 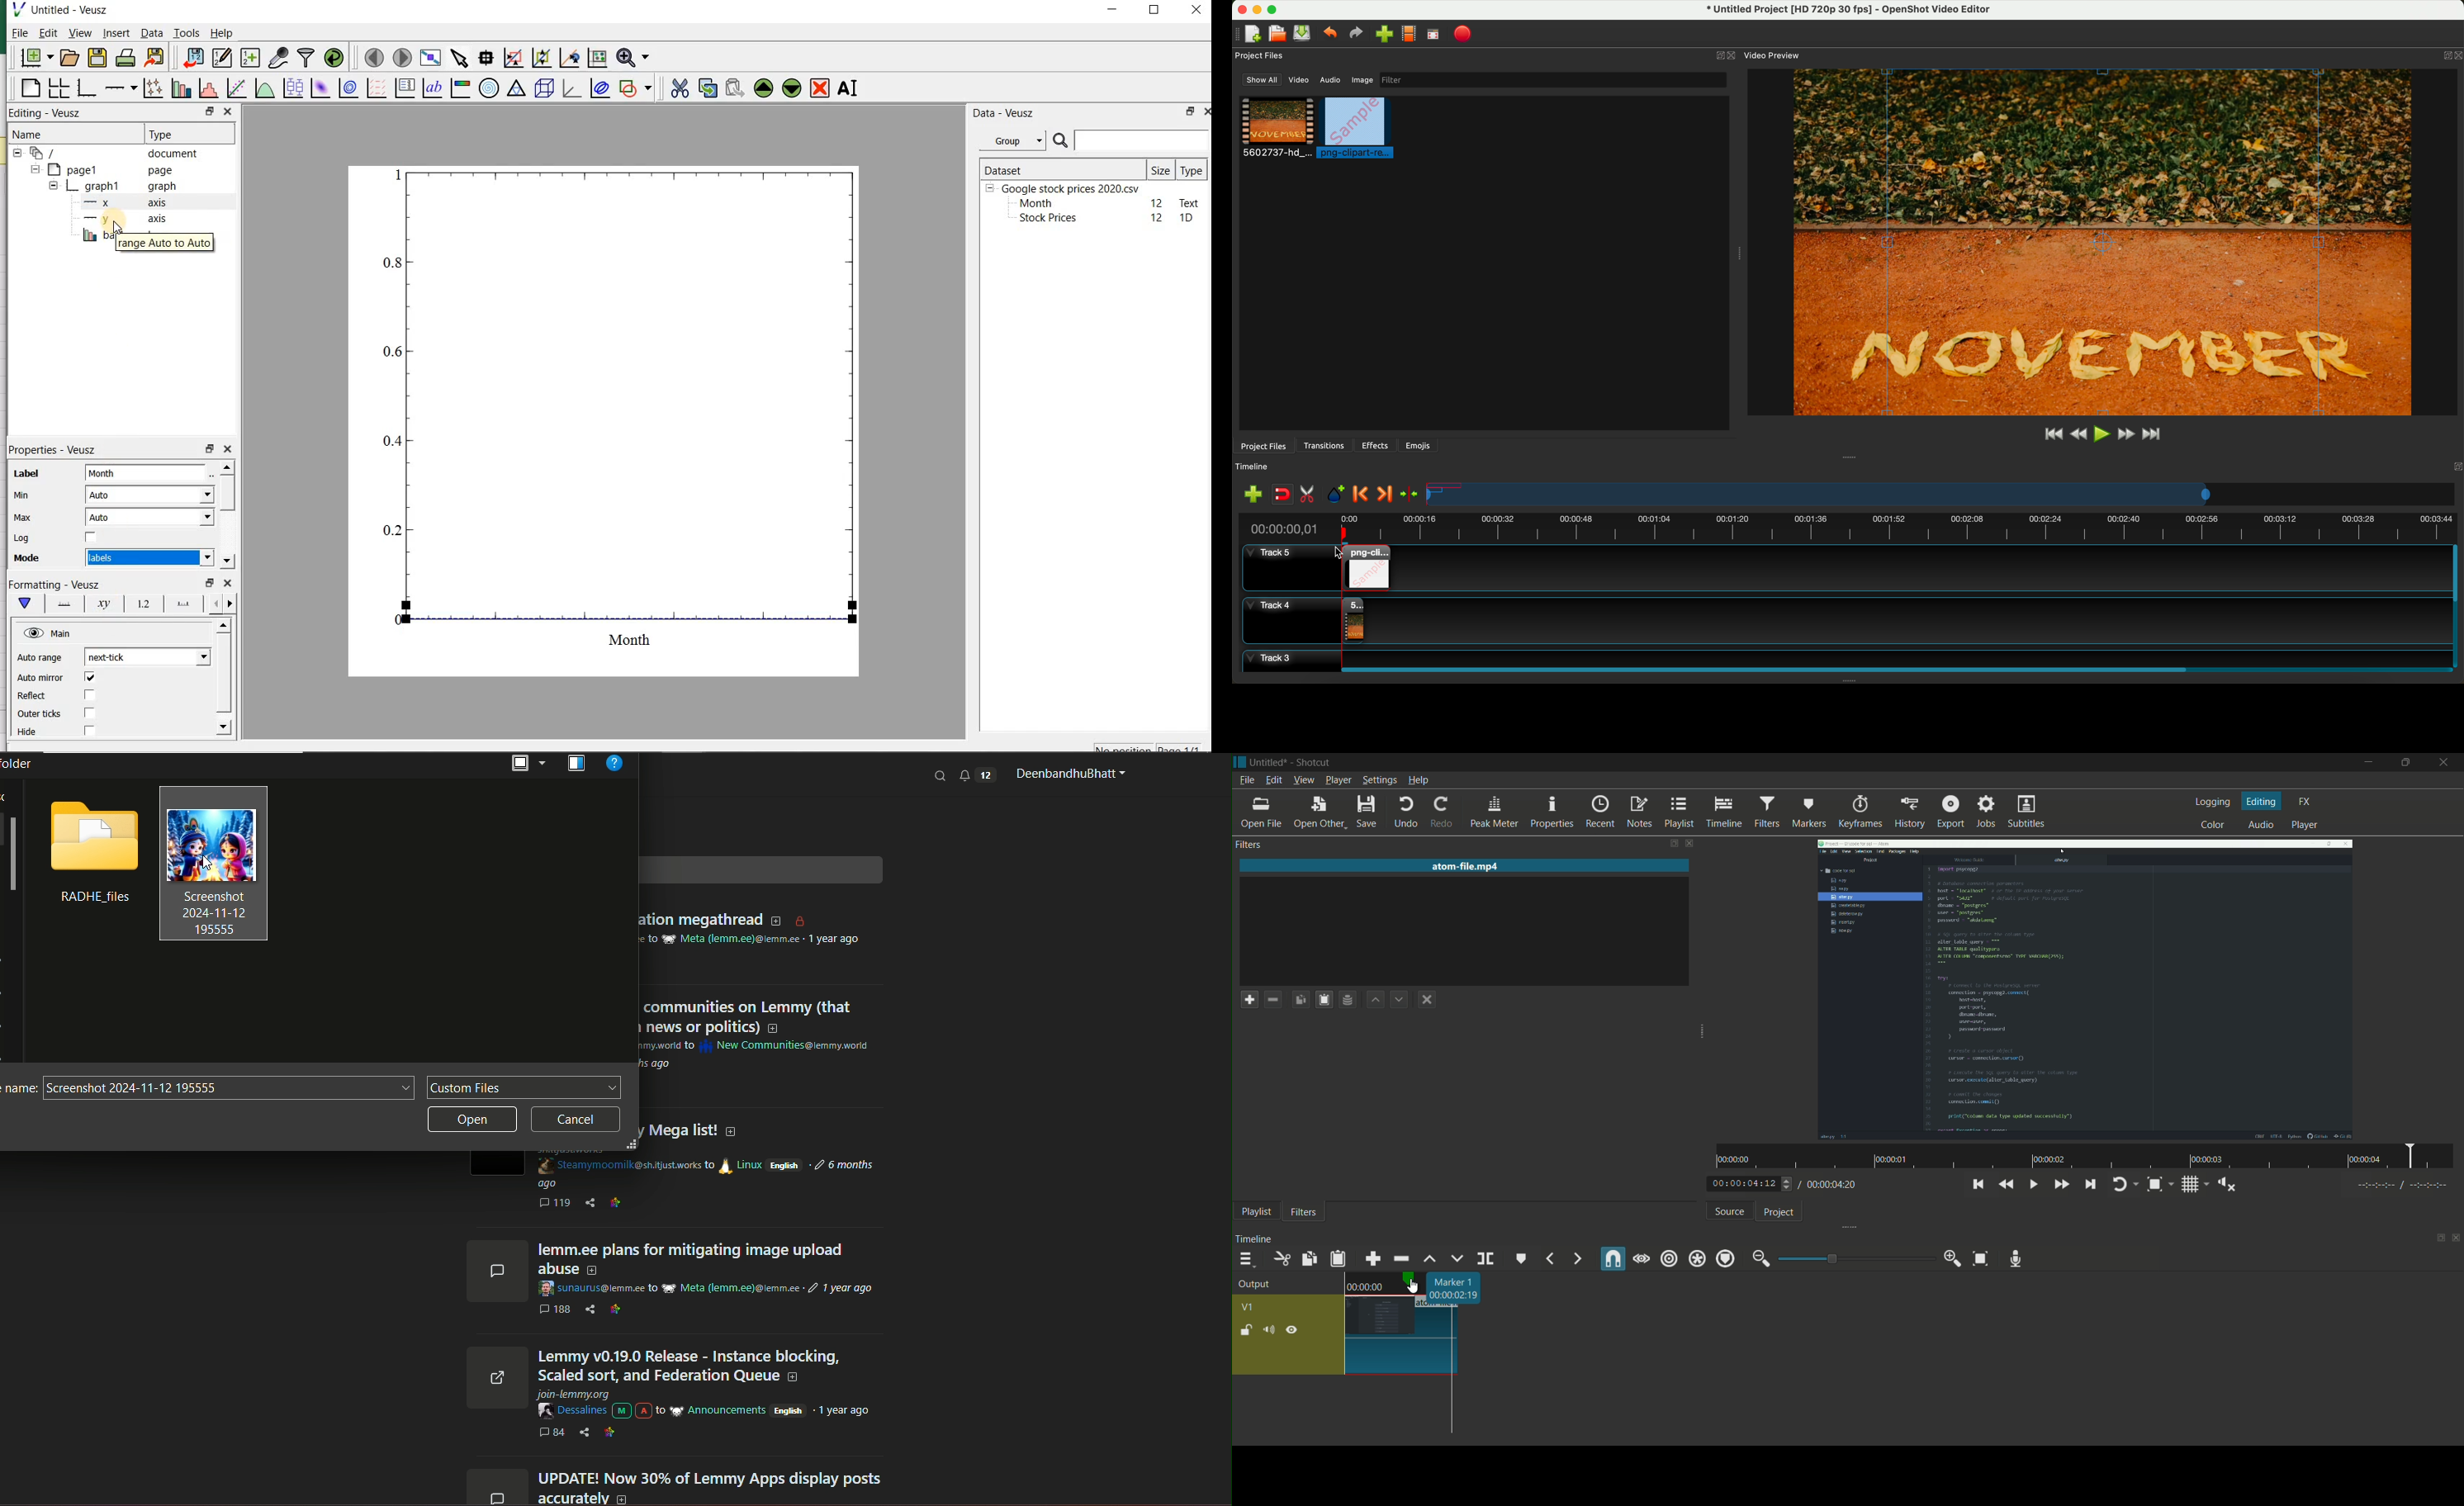 What do you see at coordinates (1250, 34) in the screenshot?
I see `new file` at bounding box center [1250, 34].